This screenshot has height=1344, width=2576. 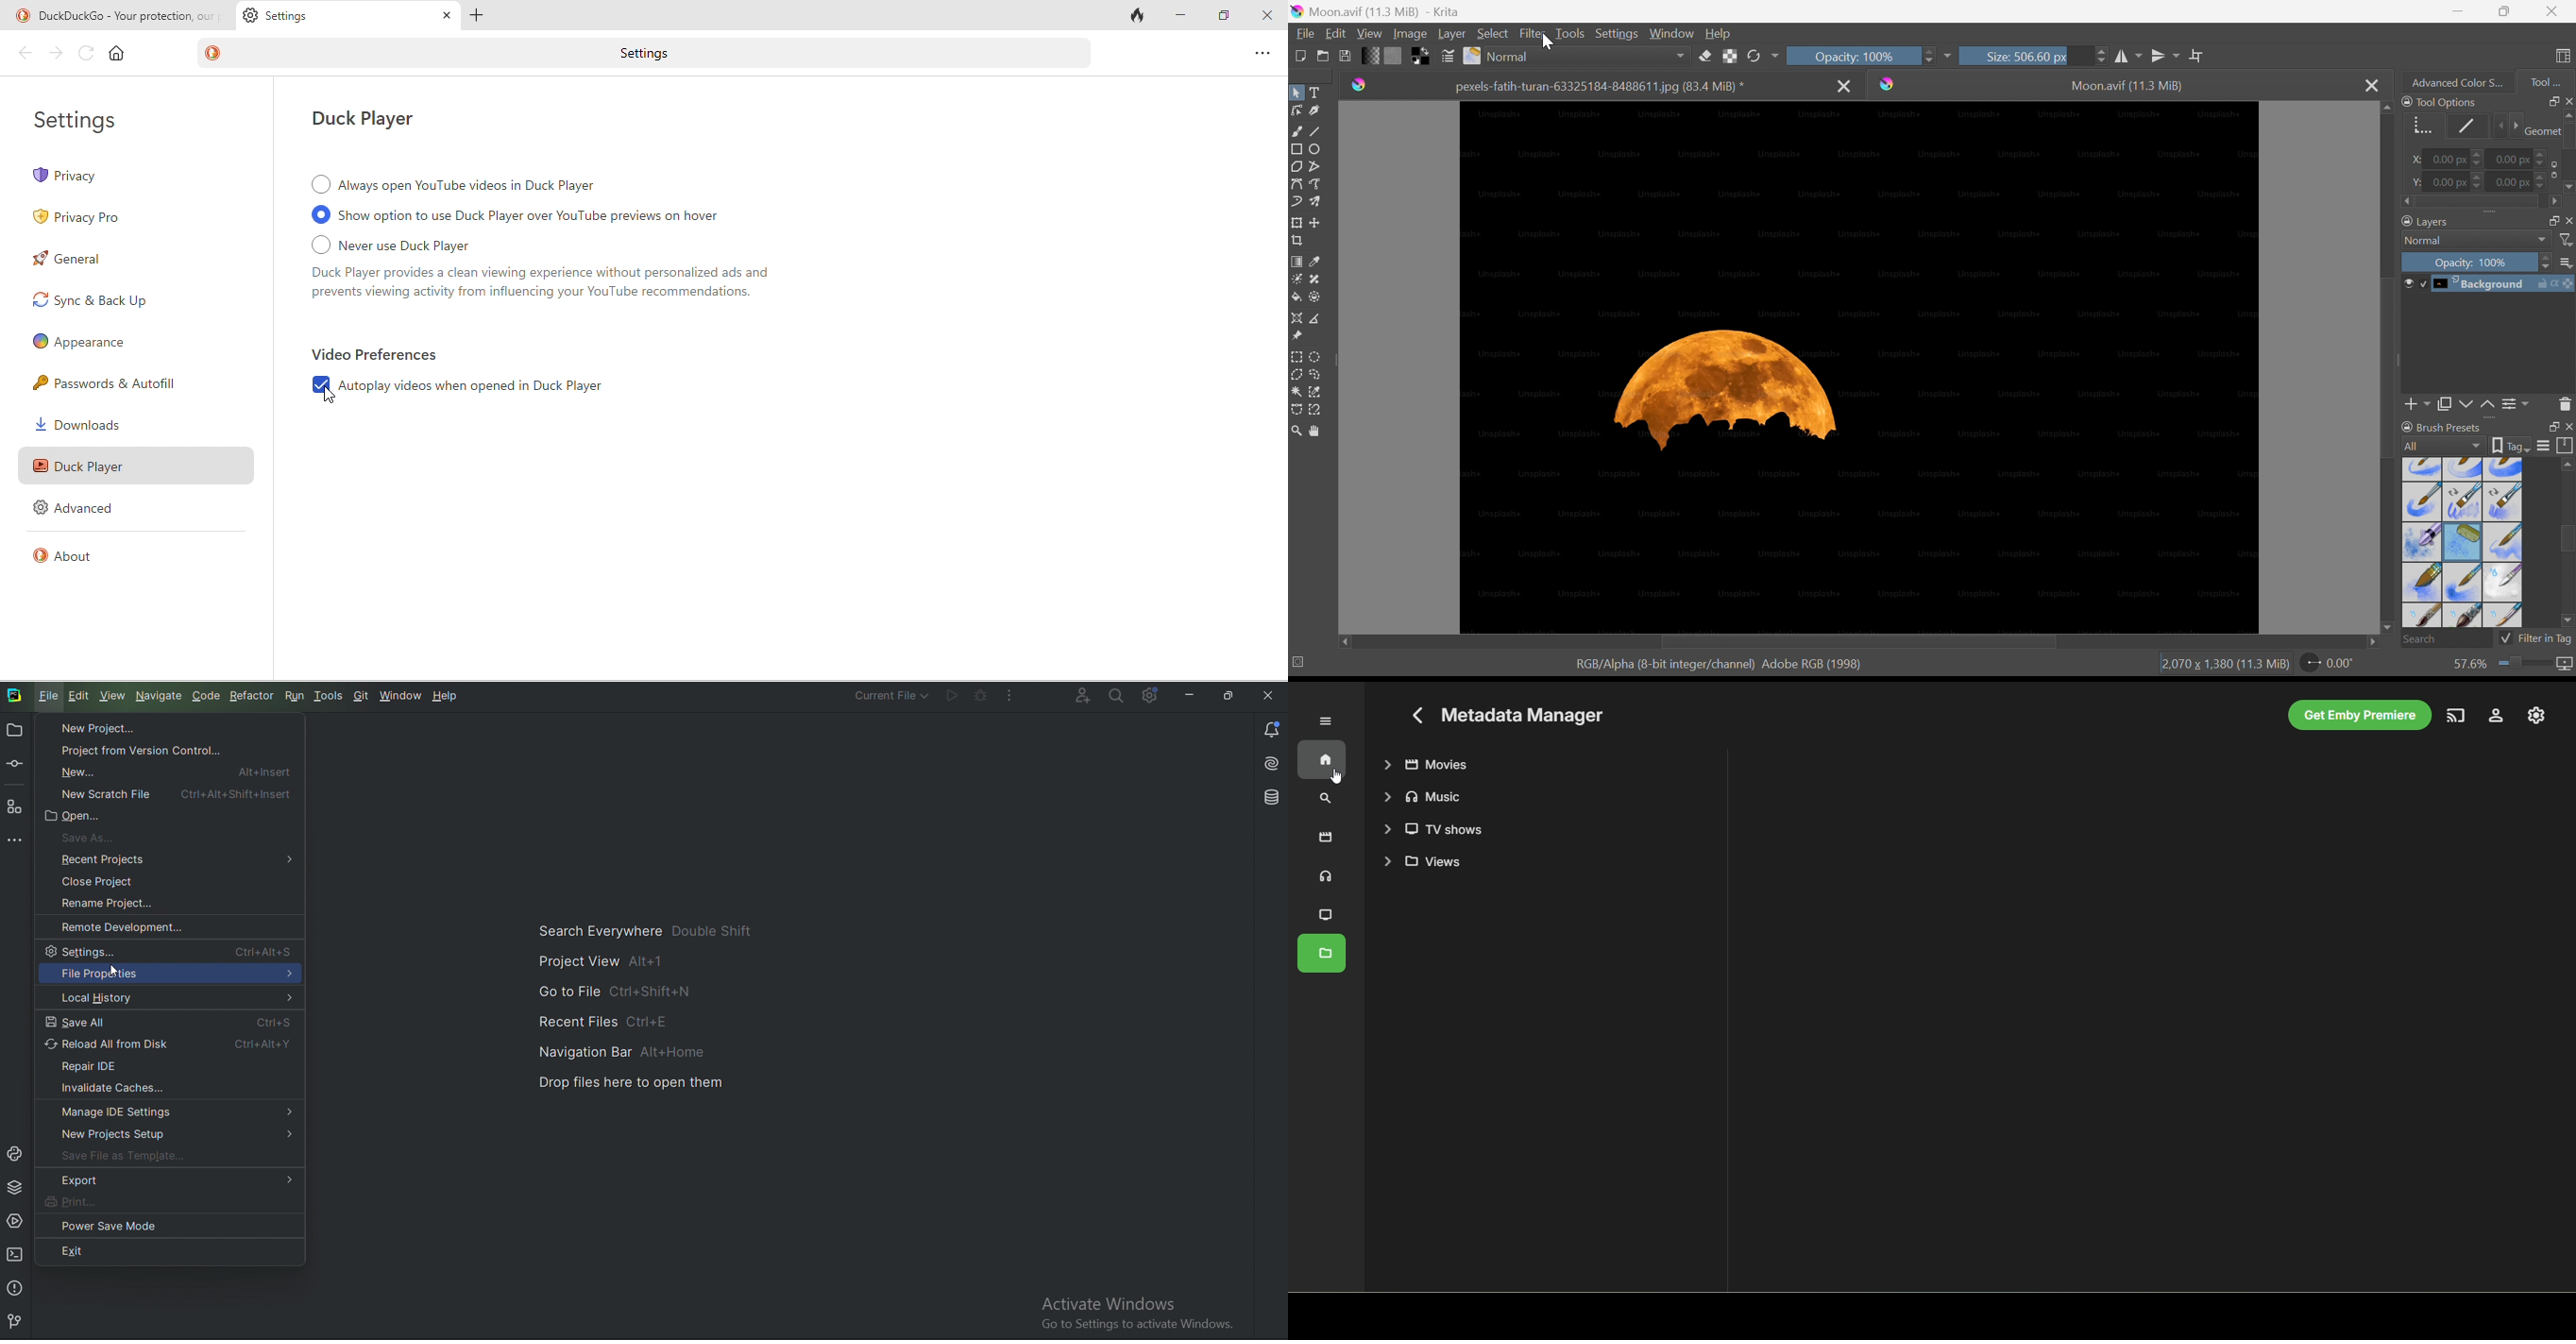 What do you see at coordinates (1317, 201) in the screenshot?
I see `Multibrush tool` at bounding box center [1317, 201].